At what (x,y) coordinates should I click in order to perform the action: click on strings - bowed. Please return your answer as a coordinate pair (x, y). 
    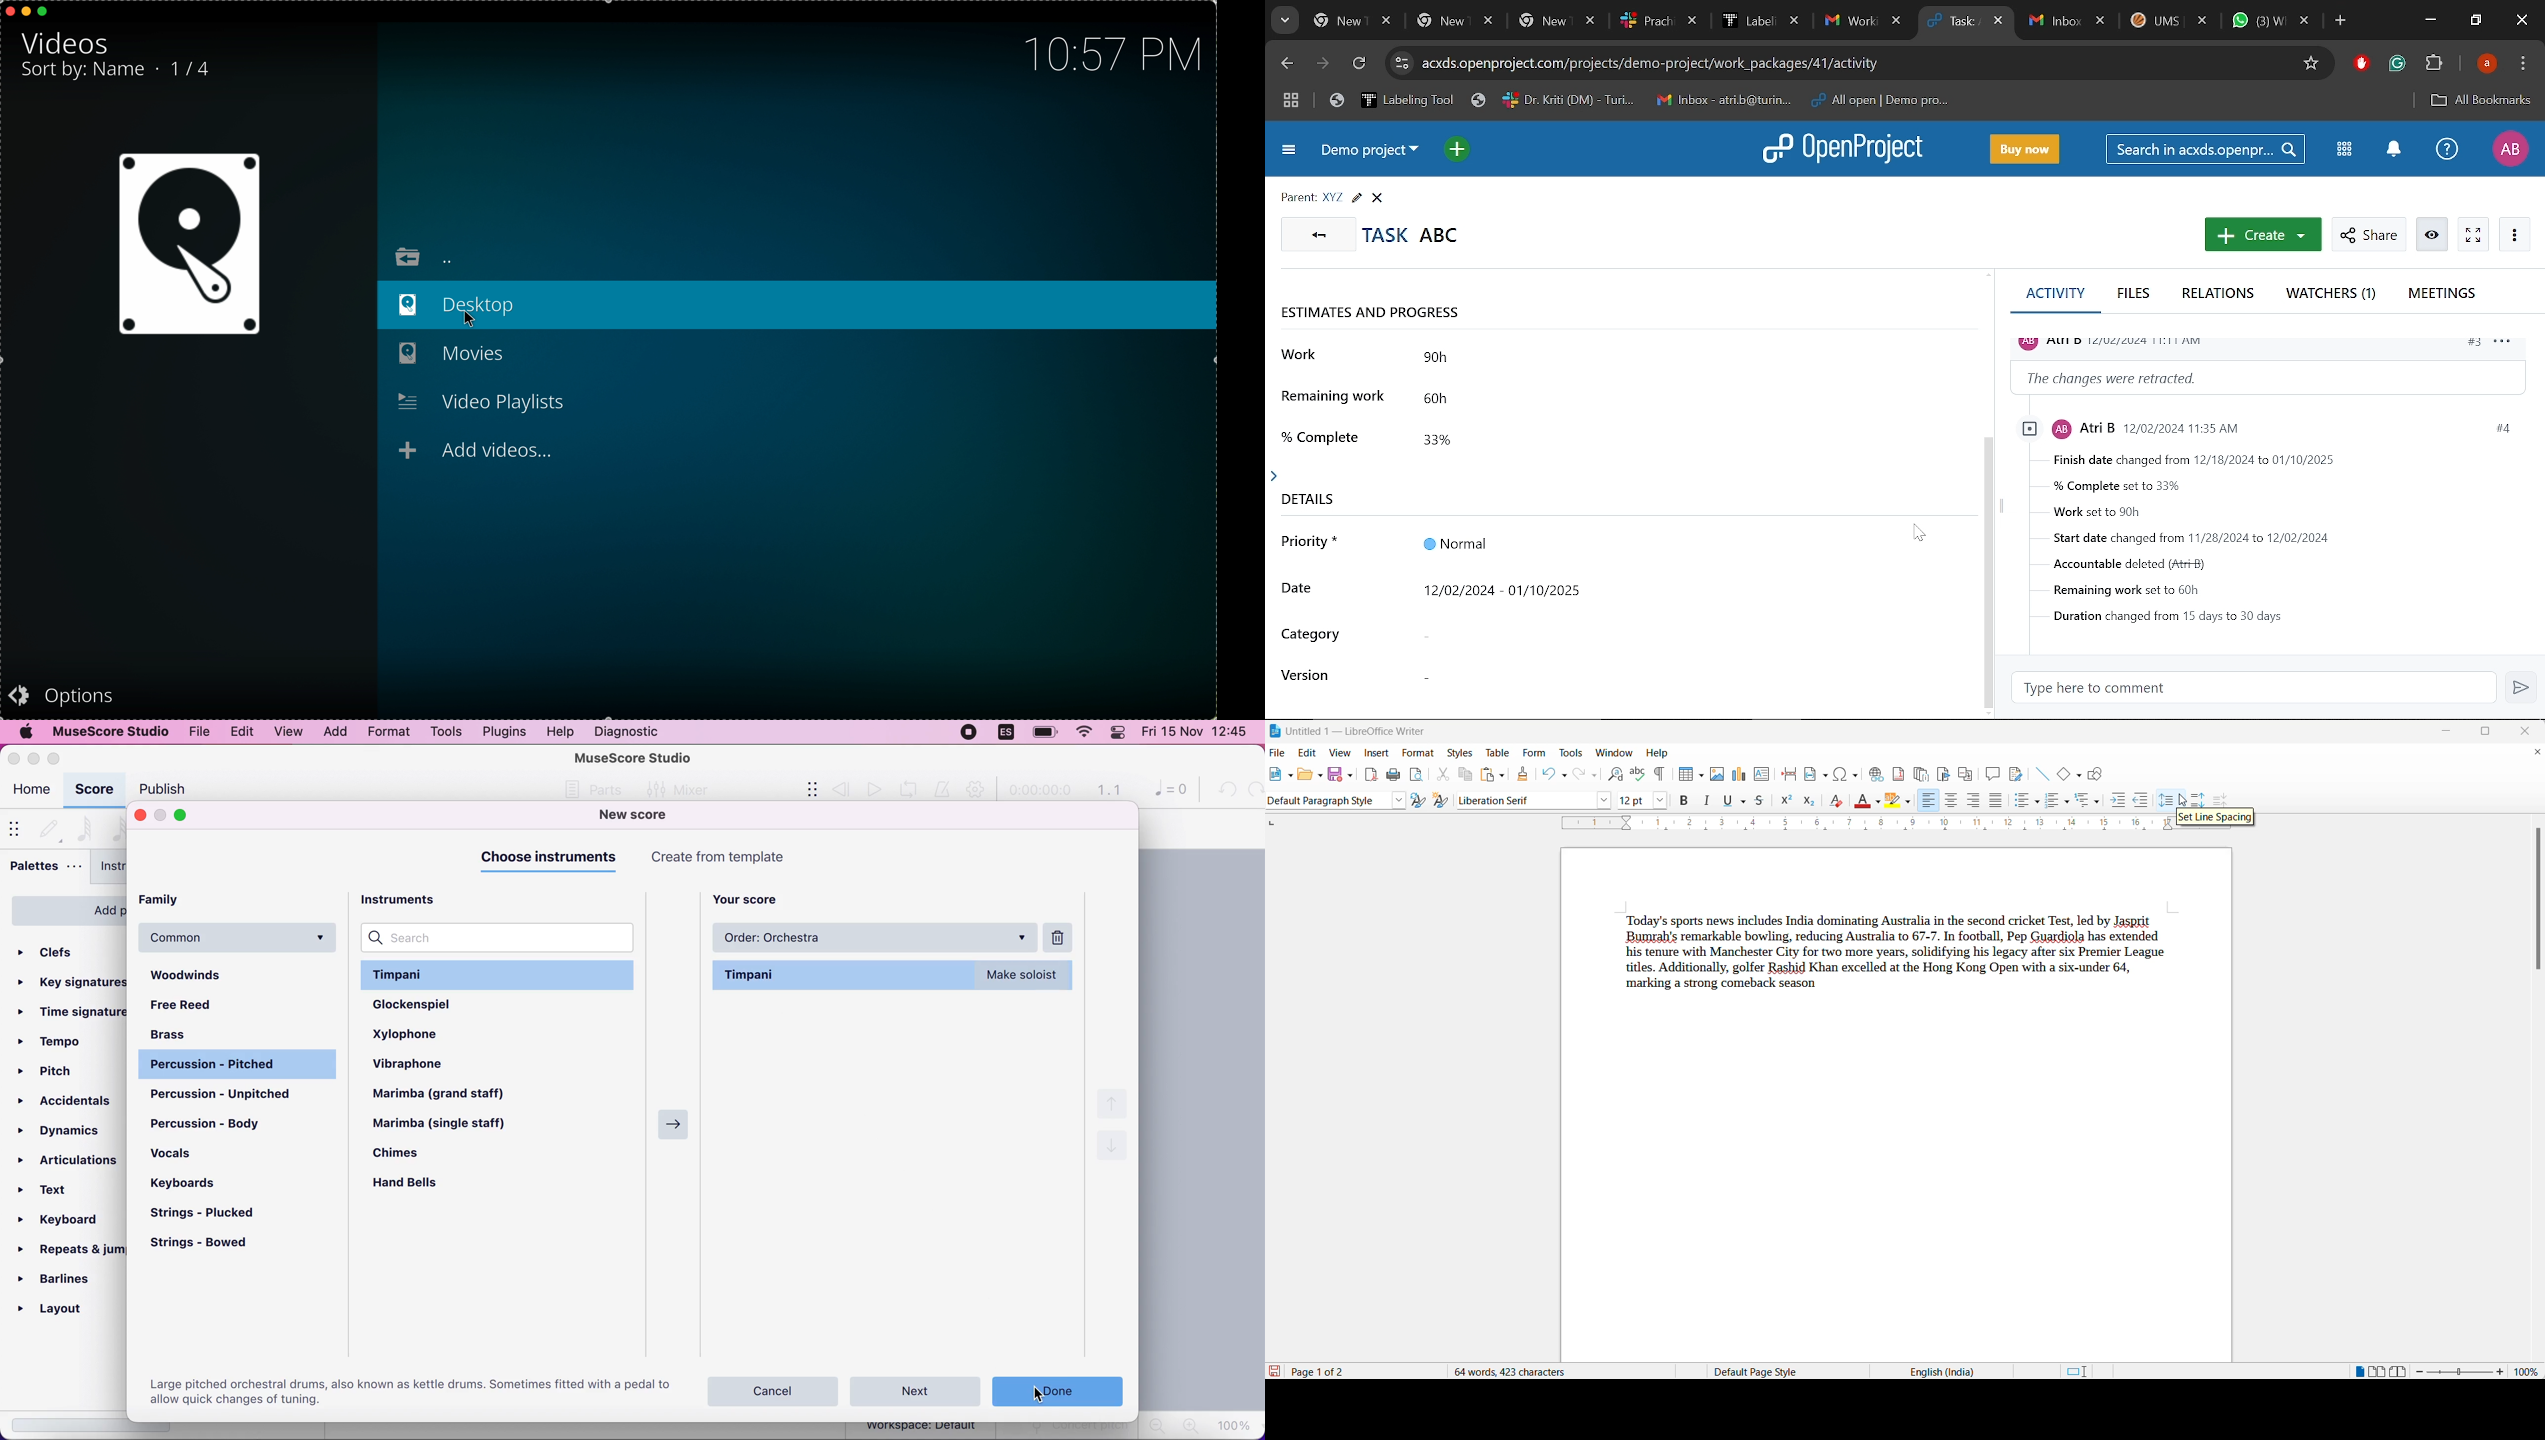
    Looking at the image, I should click on (209, 1244).